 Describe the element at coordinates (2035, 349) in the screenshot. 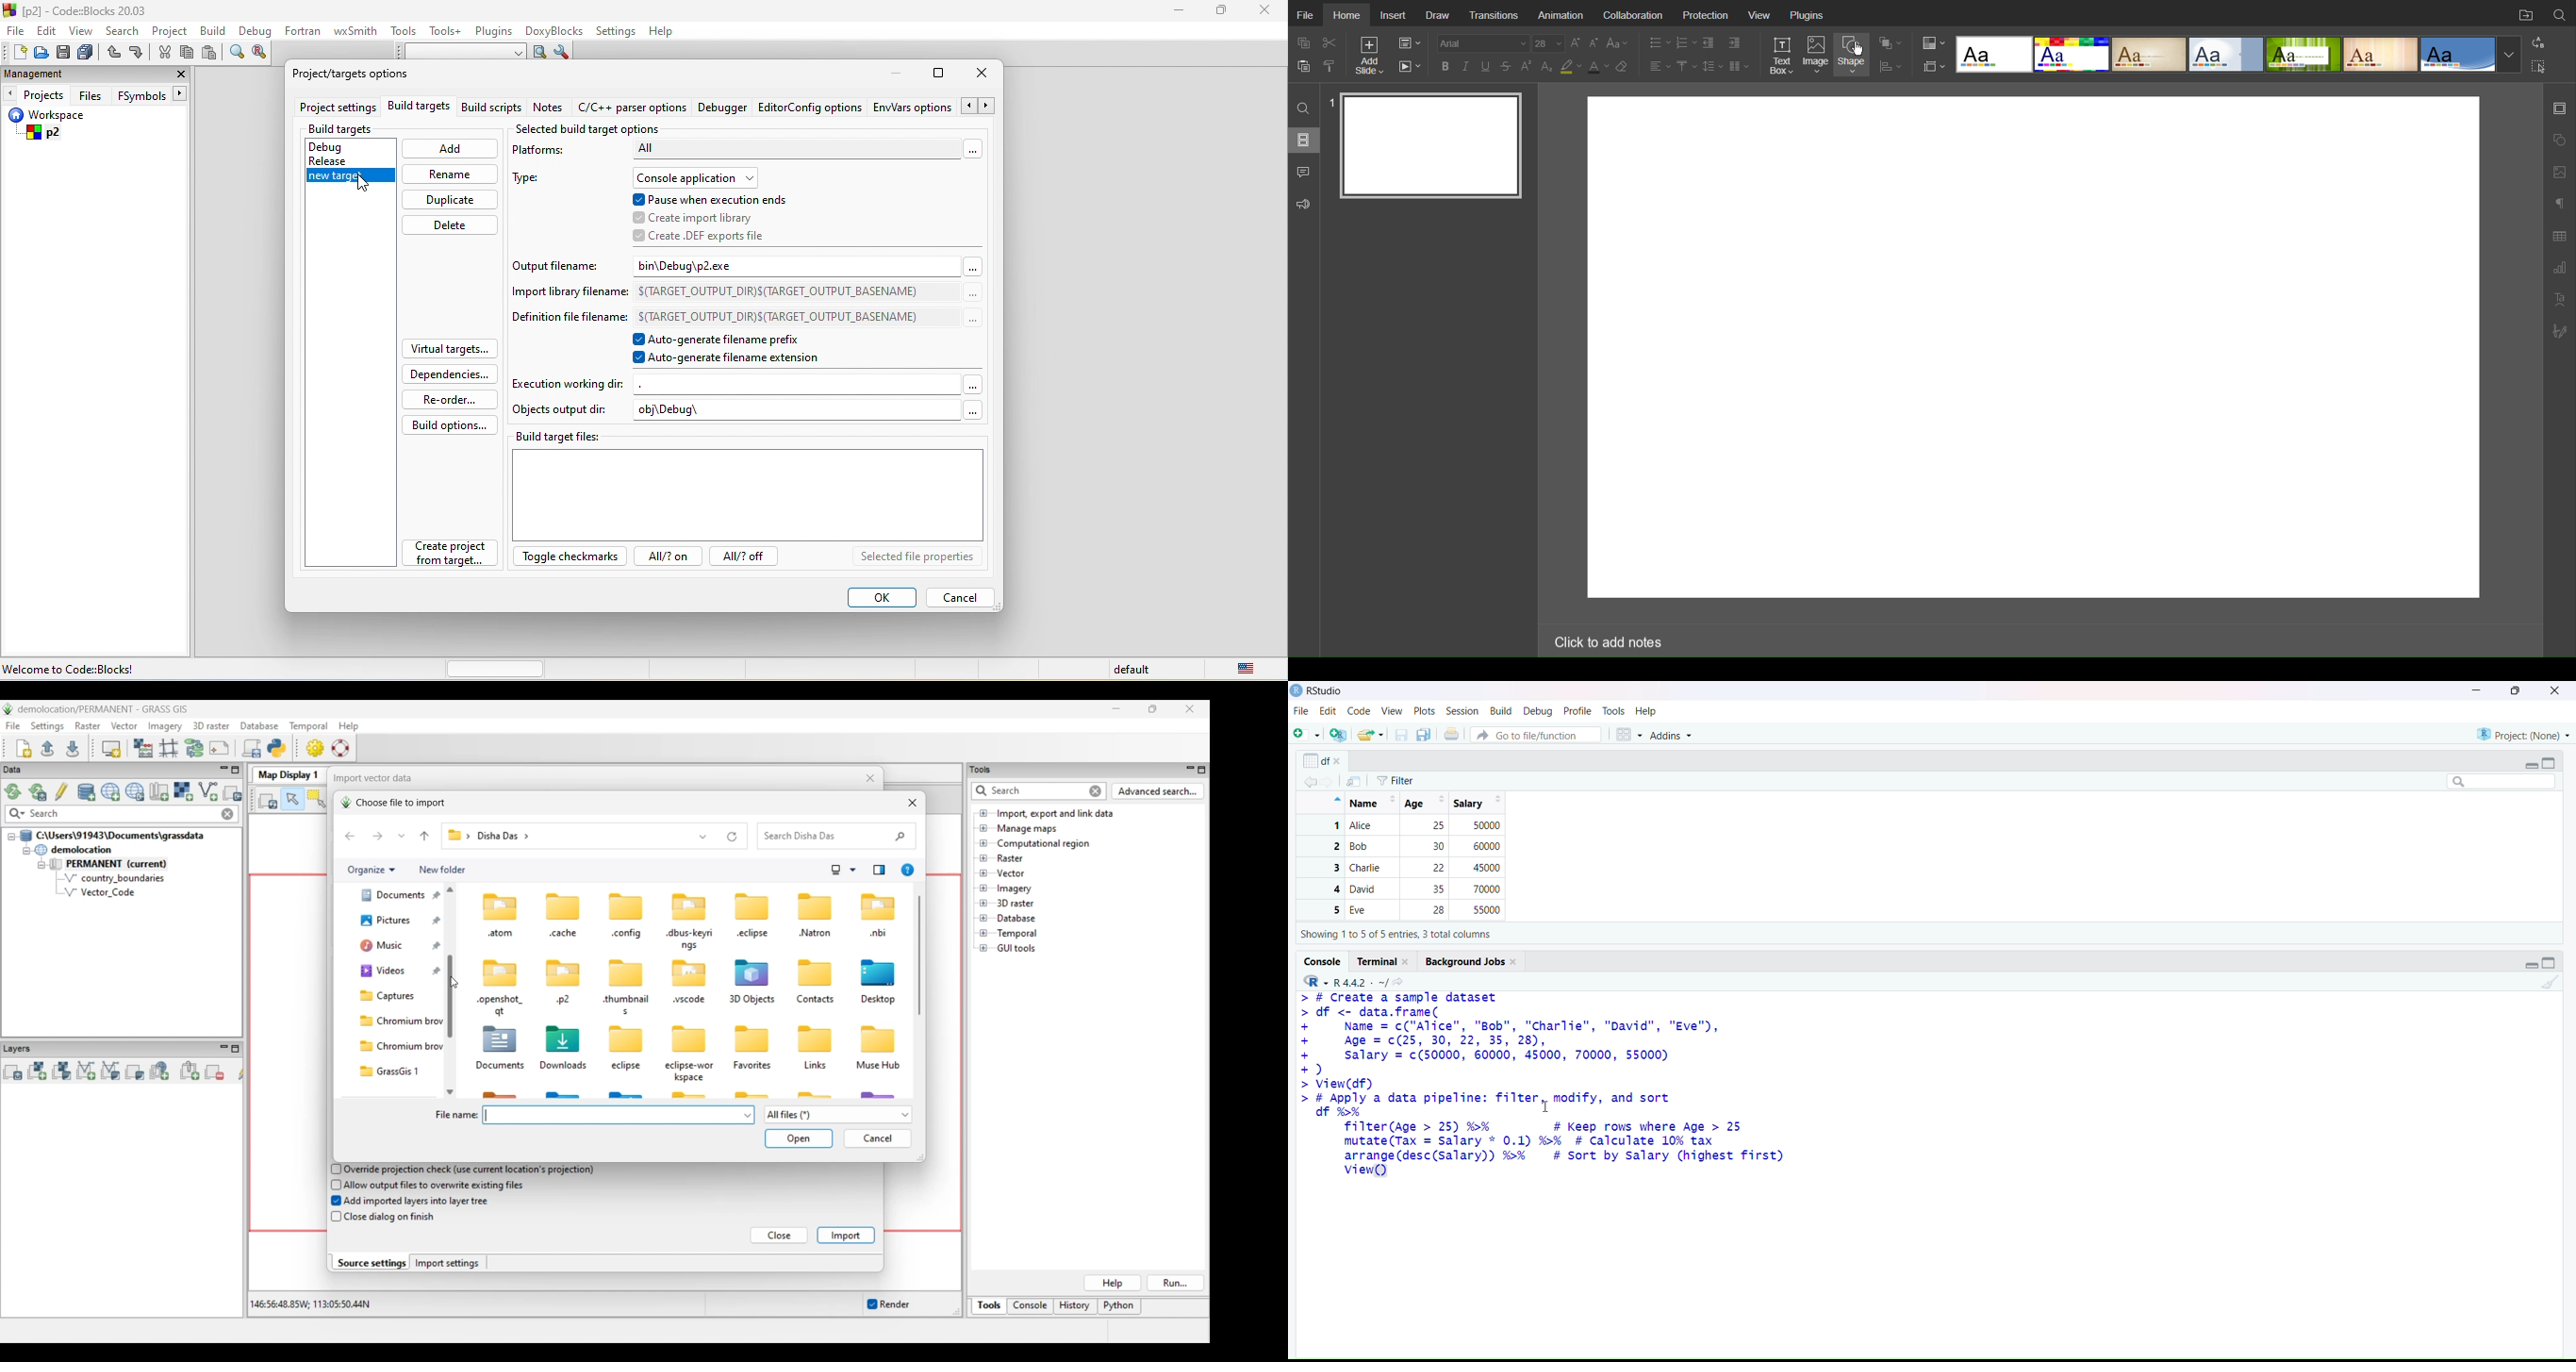

I see `work space` at that location.